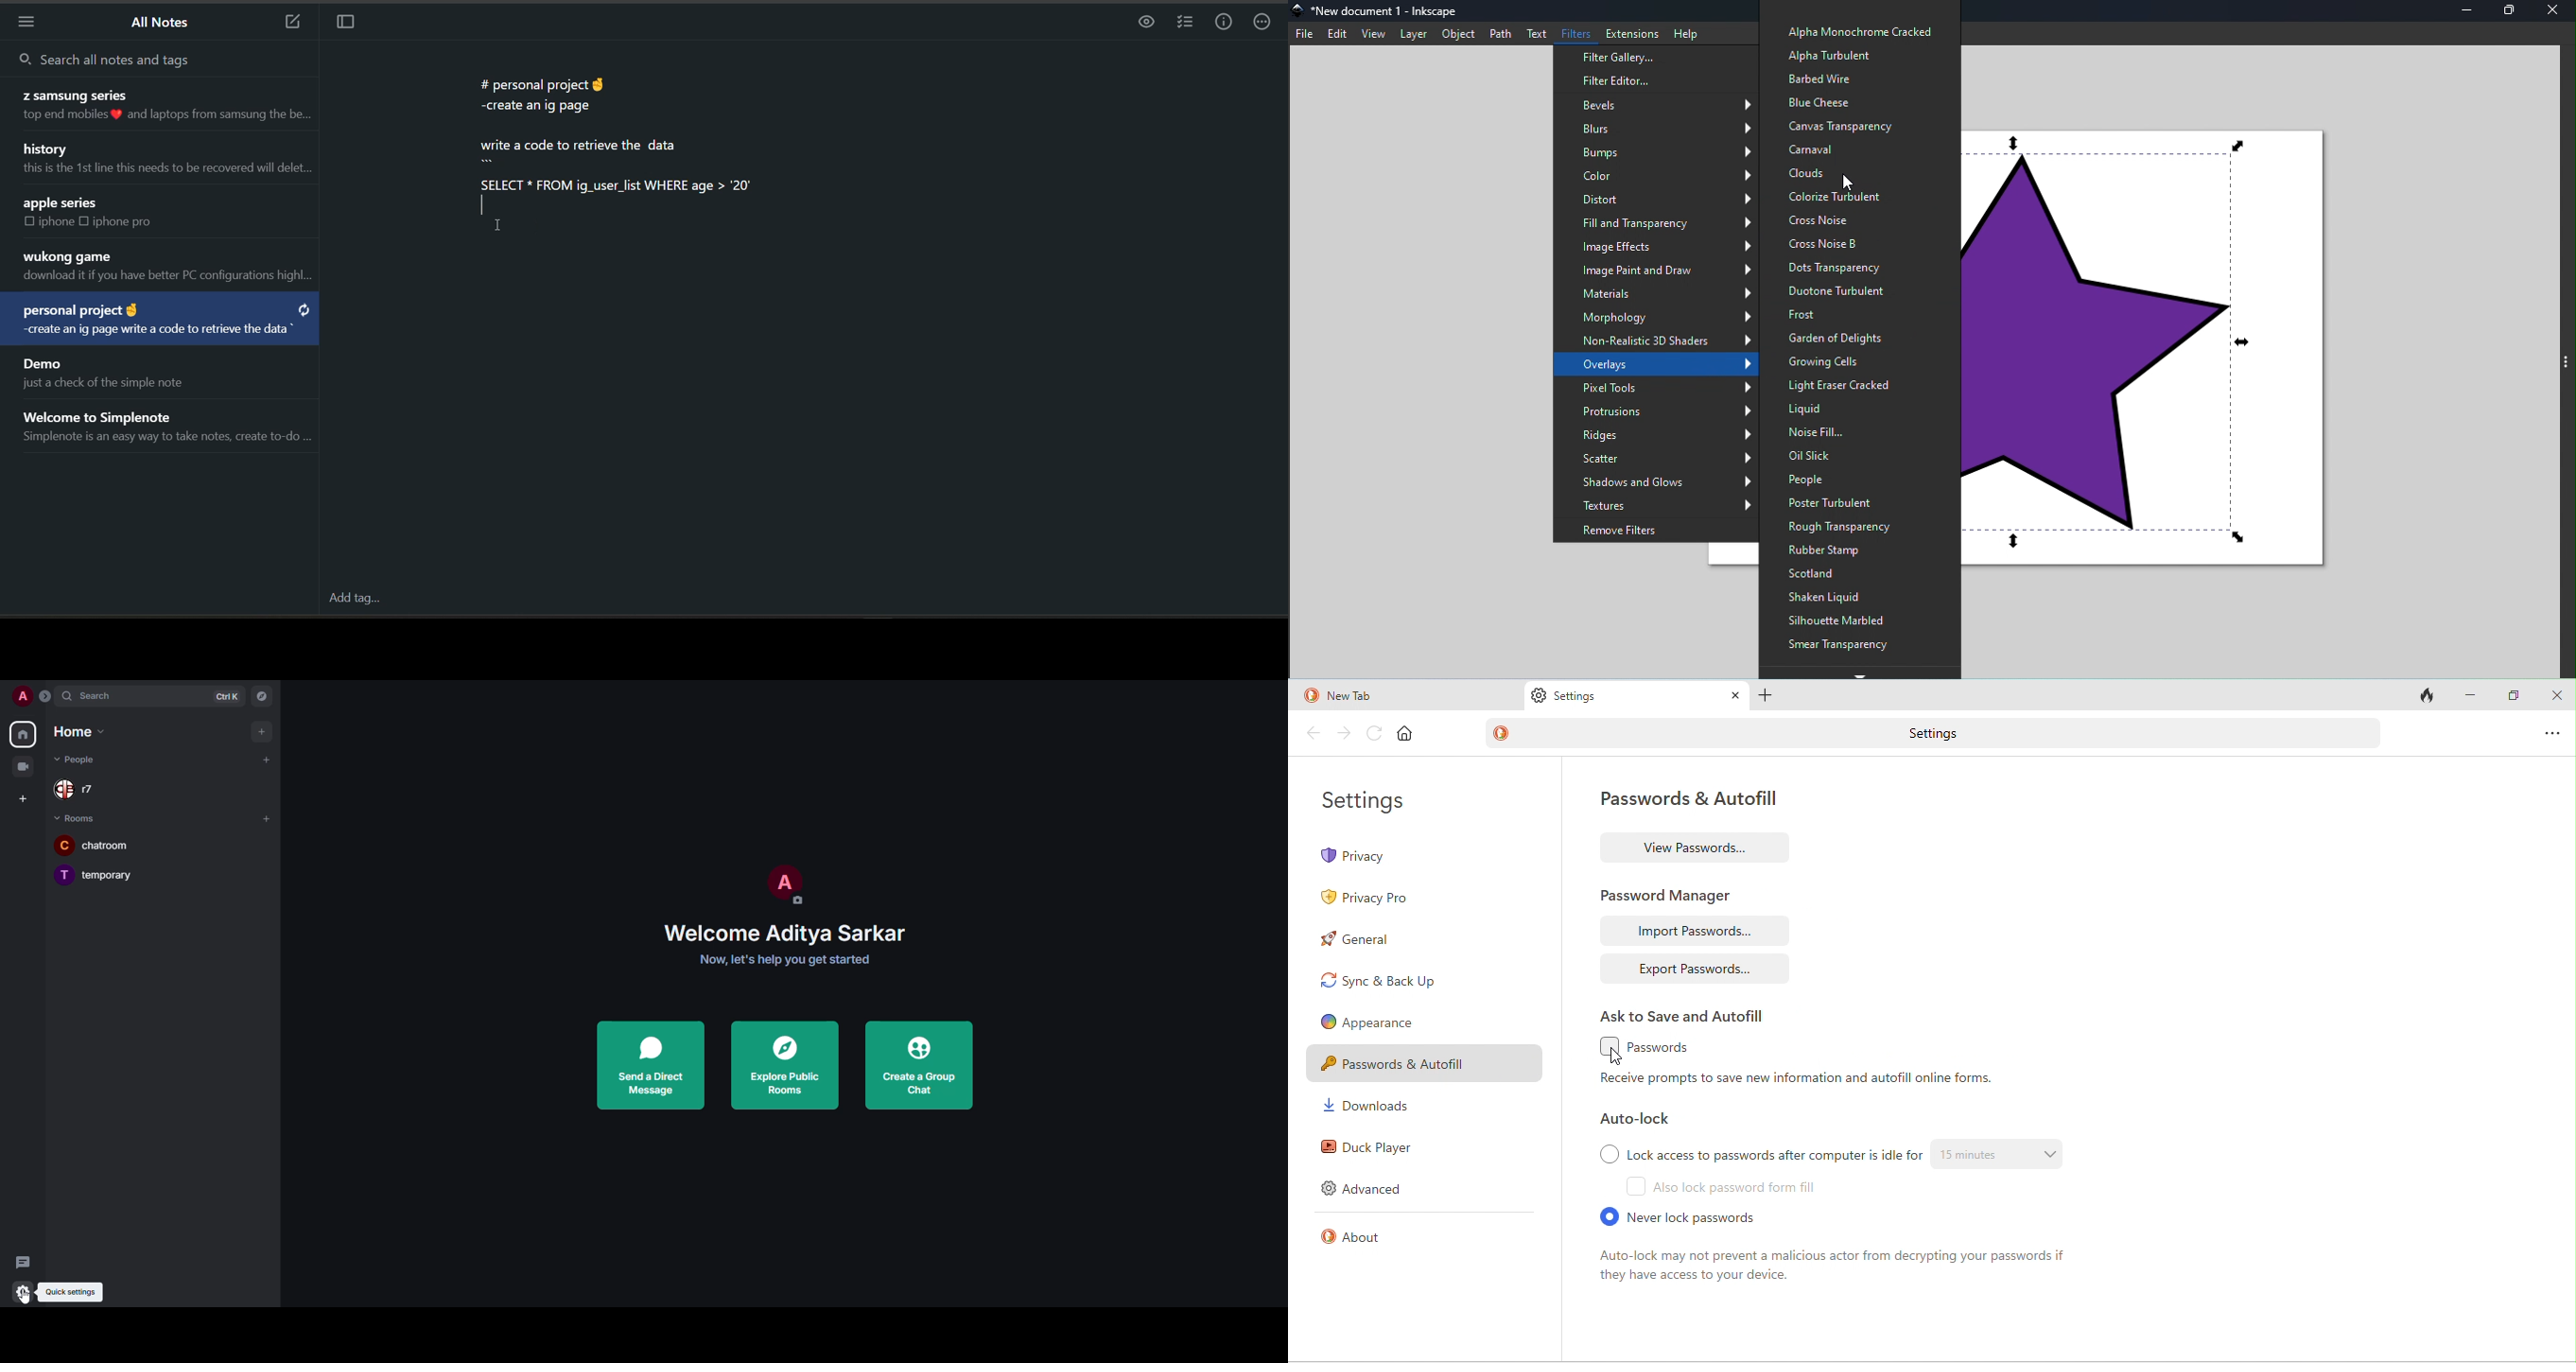  What do you see at coordinates (25, 797) in the screenshot?
I see `create space` at bounding box center [25, 797].